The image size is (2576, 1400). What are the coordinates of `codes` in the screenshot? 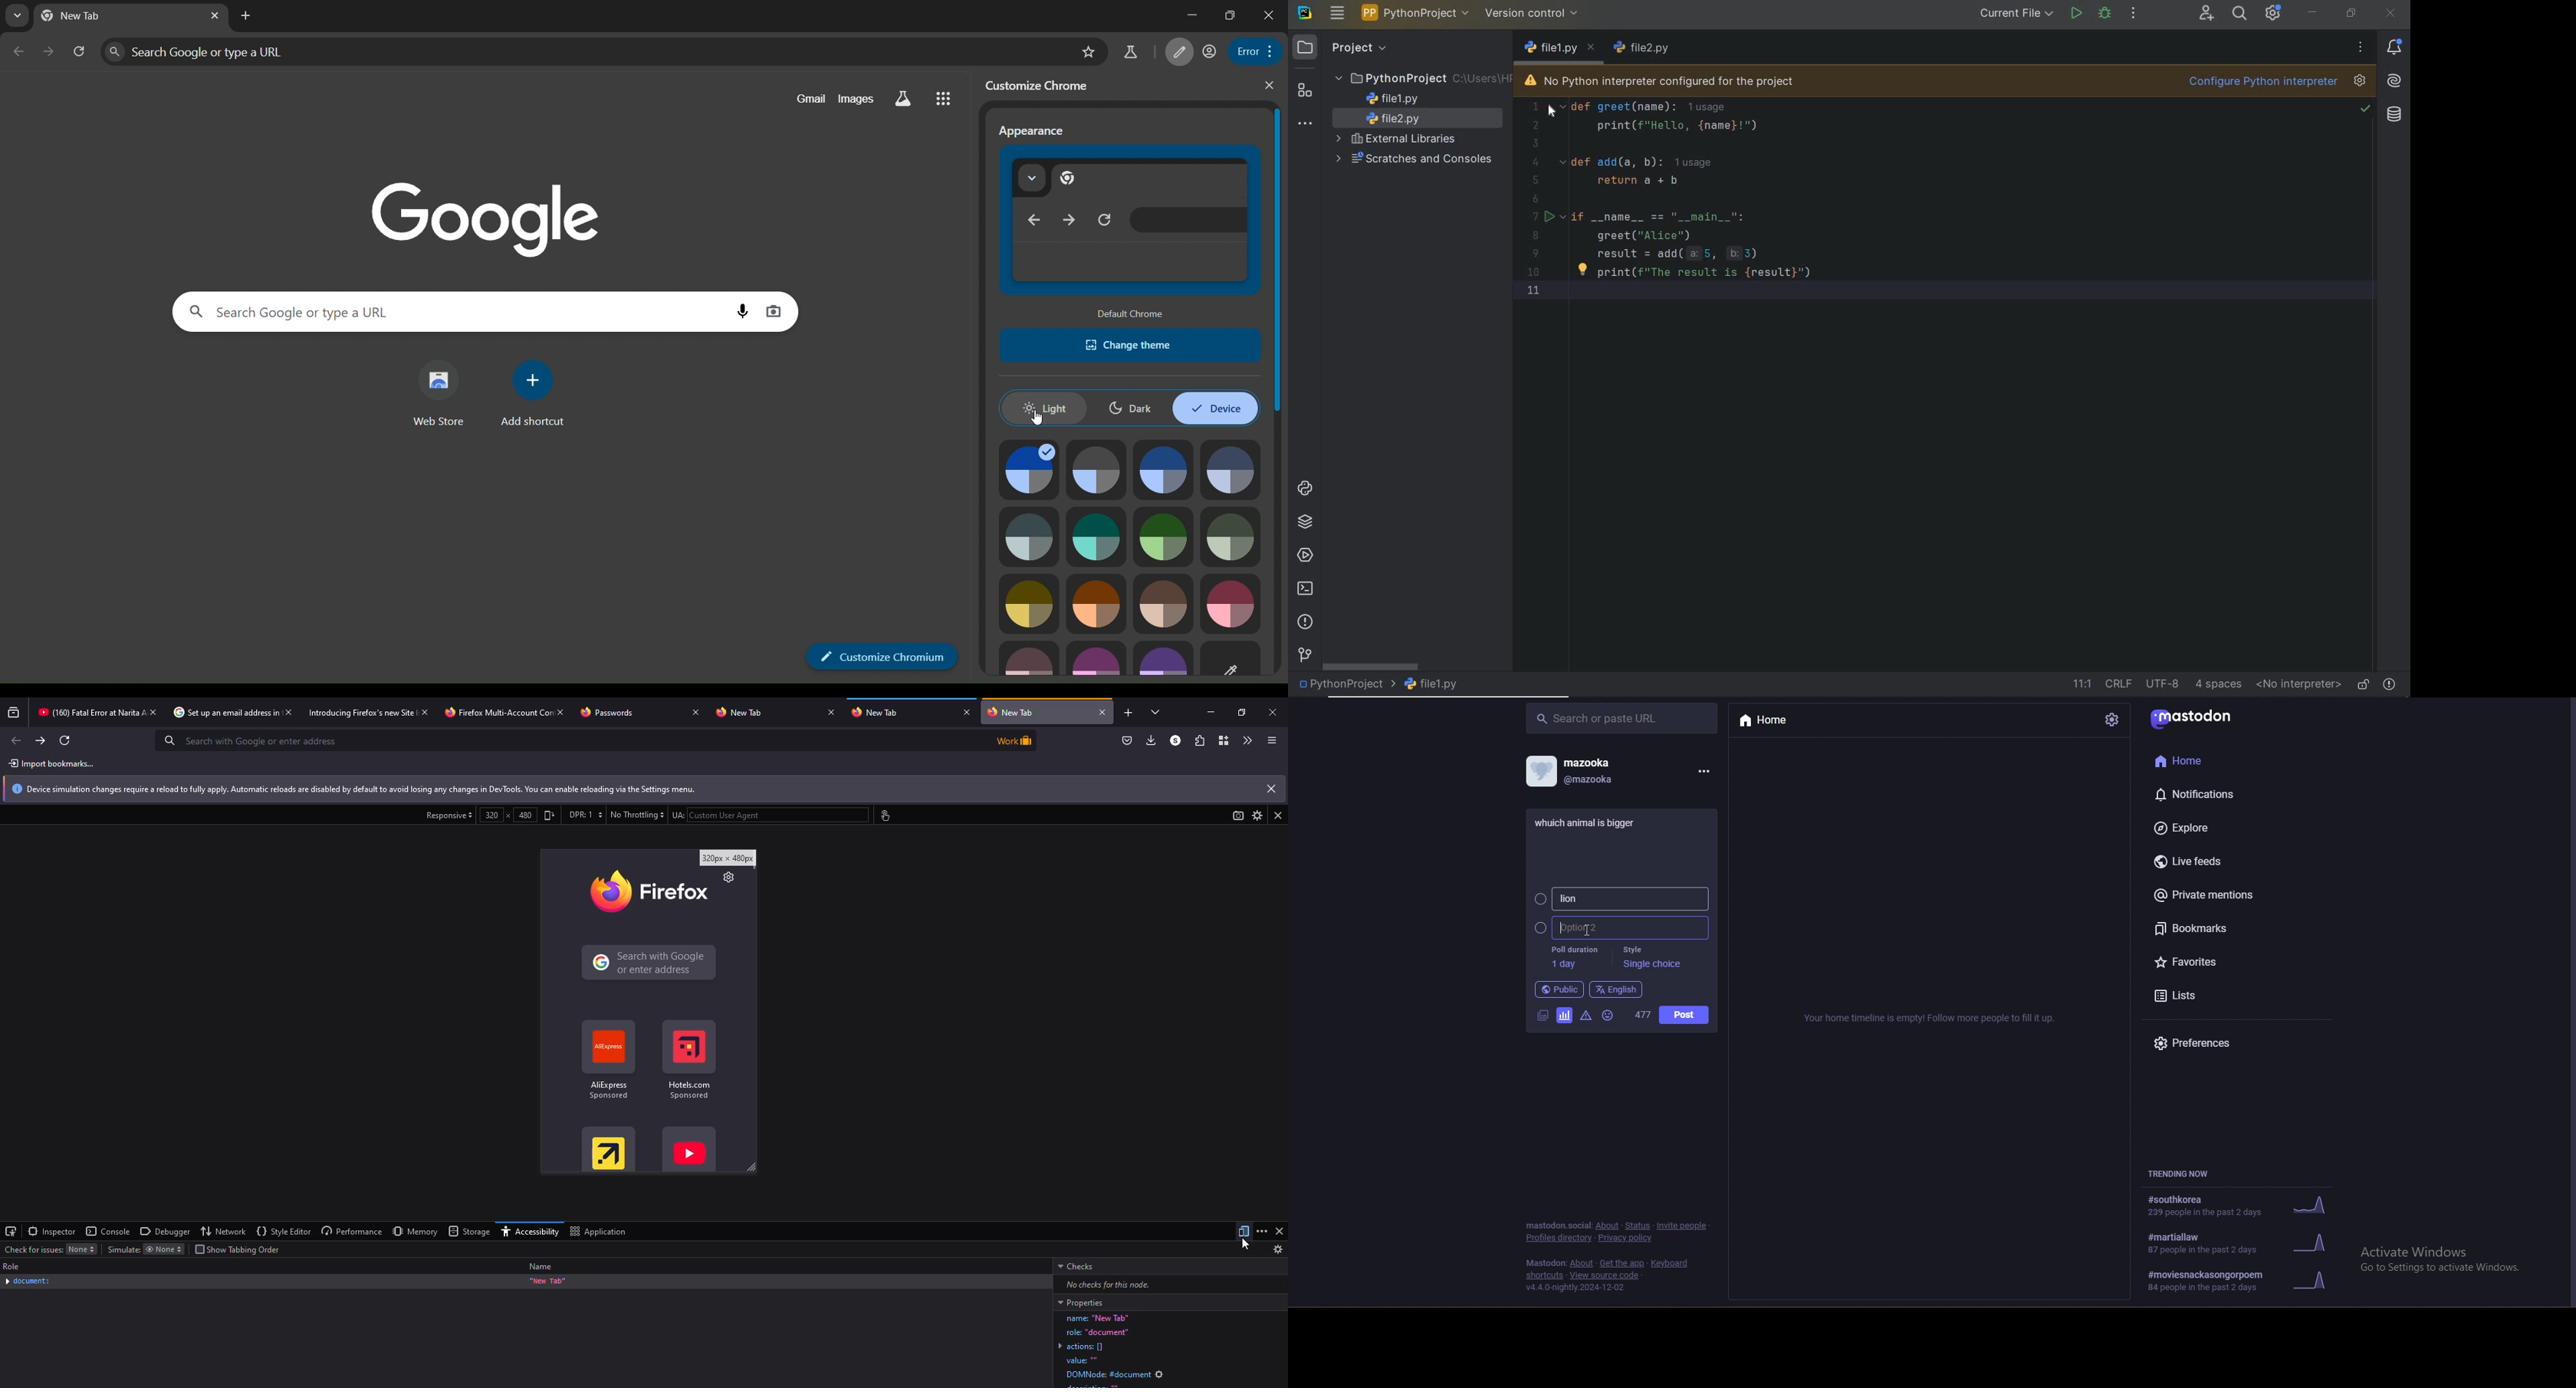 It's located at (1789, 208).